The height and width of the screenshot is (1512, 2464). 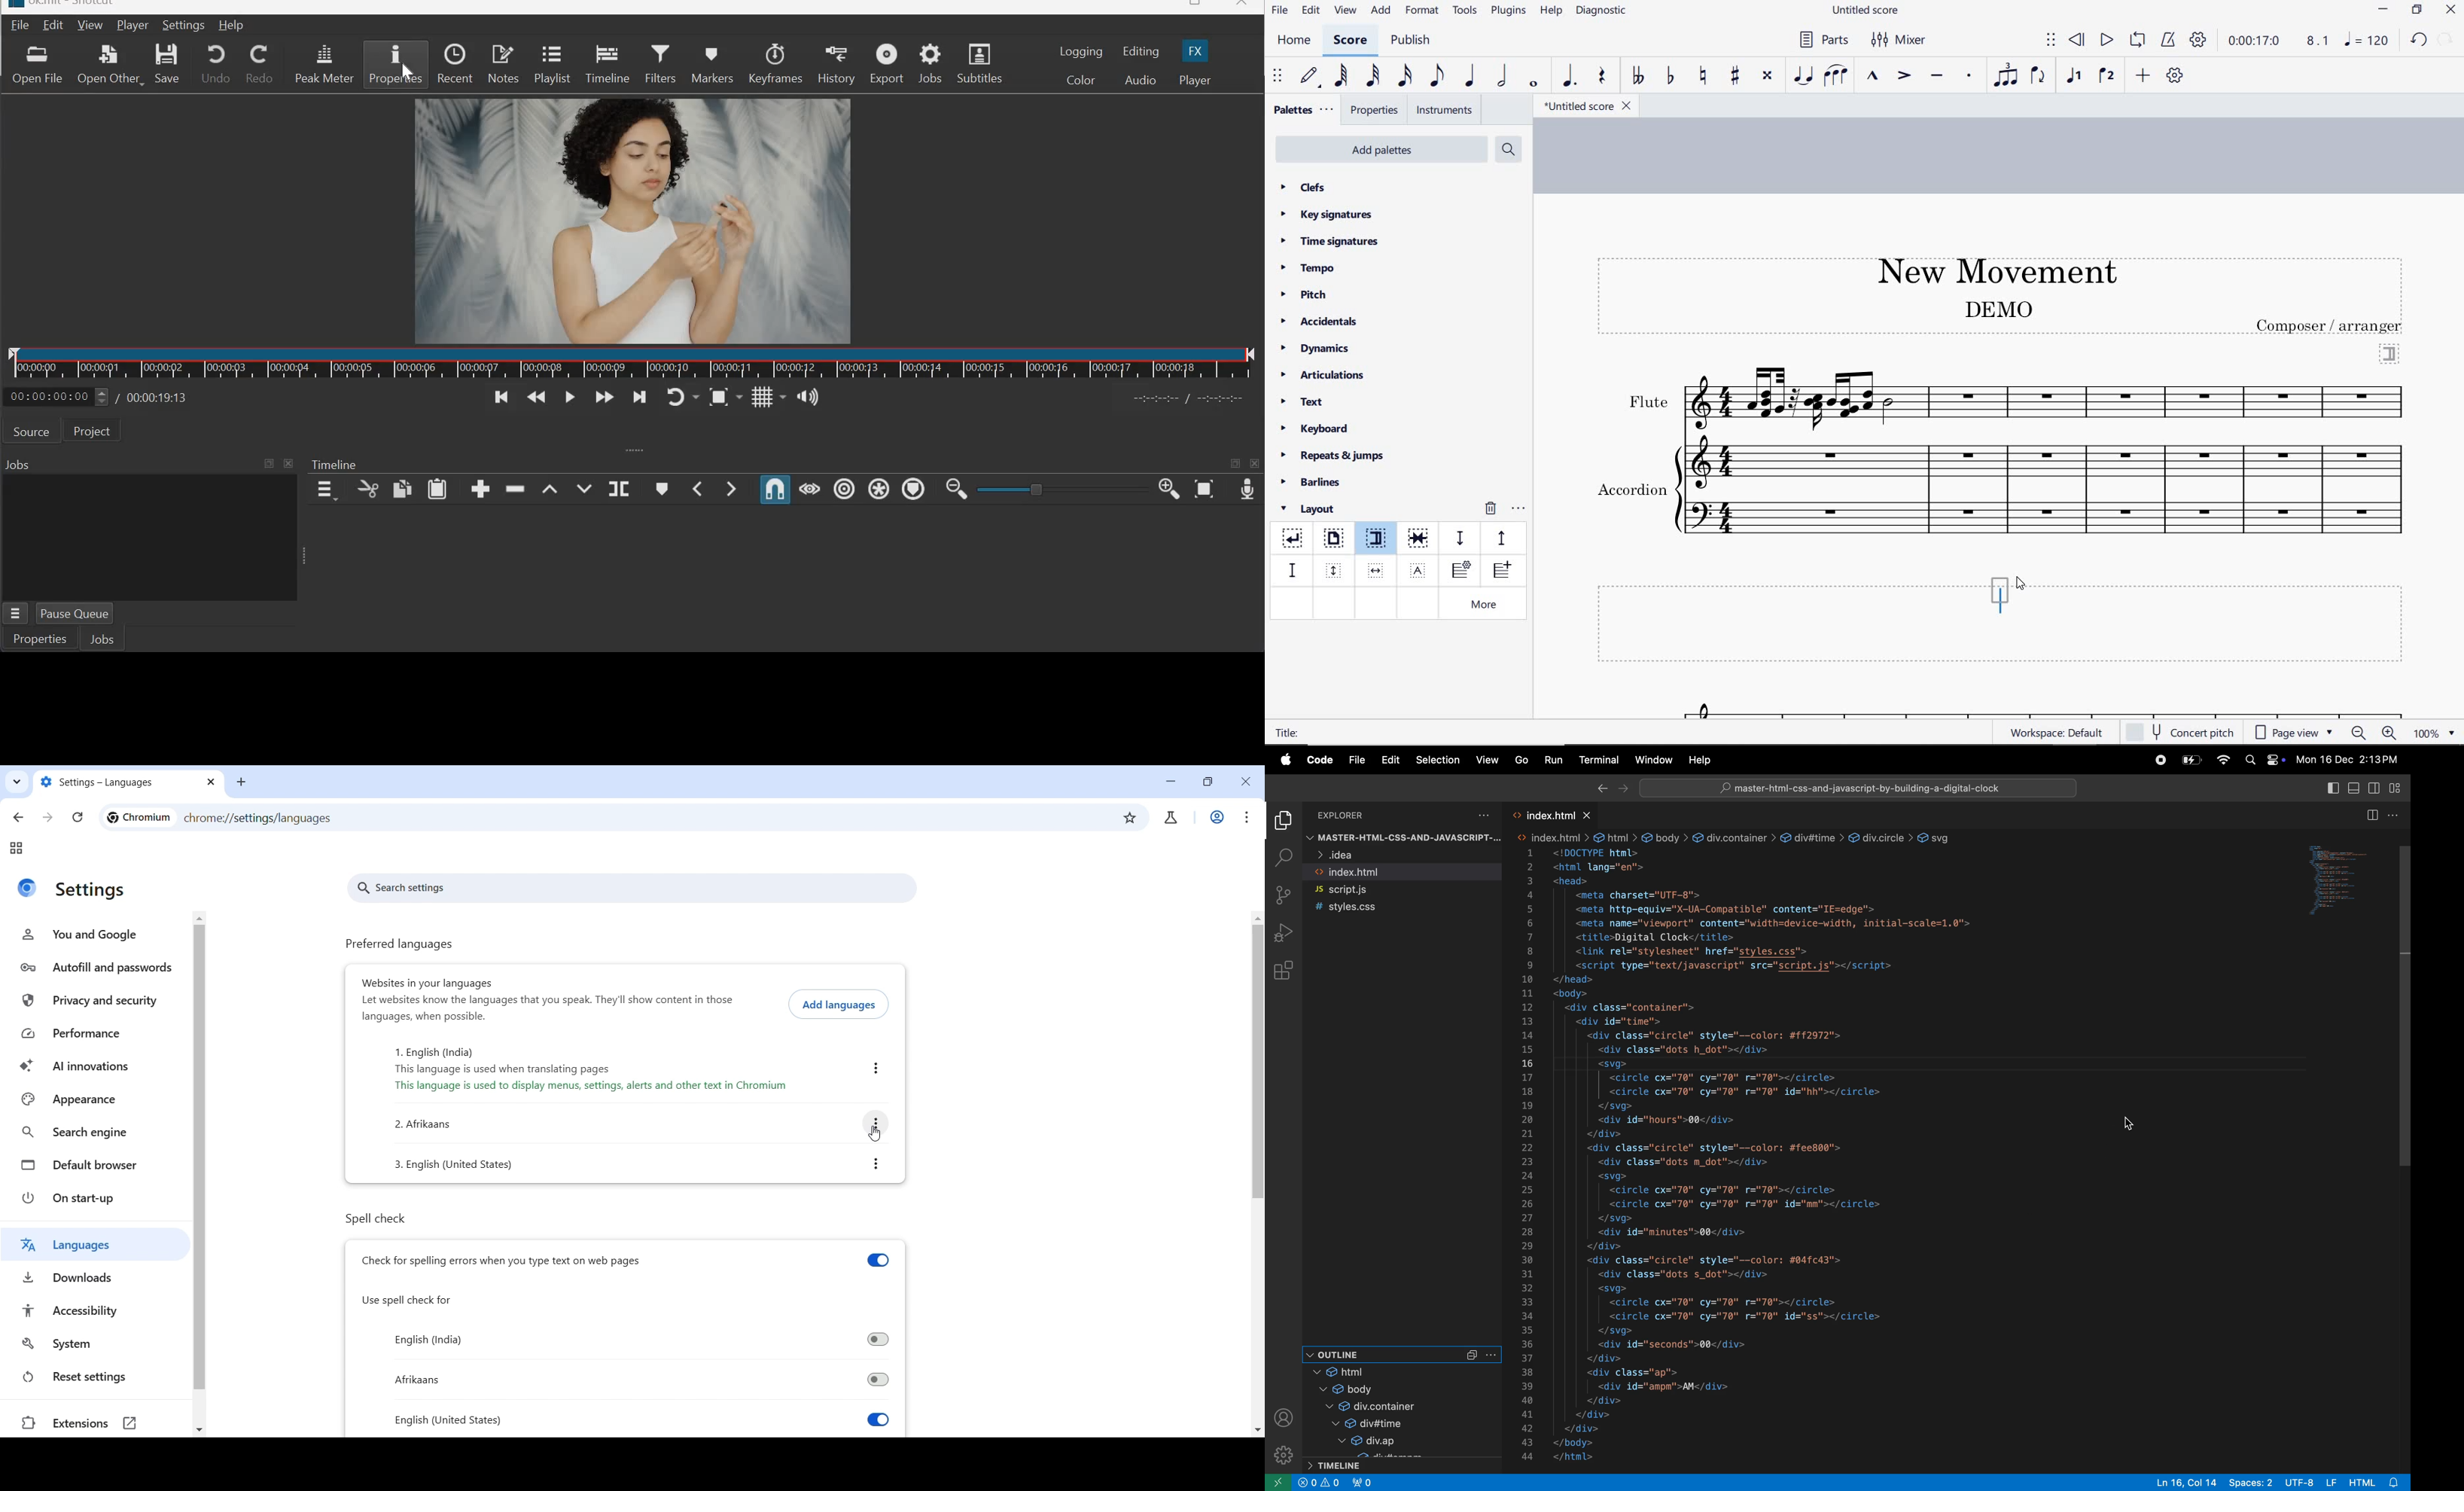 What do you see at coordinates (548, 1008) in the screenshot?
I see `Website in your languages description ` at bounding box center [548, 1008].